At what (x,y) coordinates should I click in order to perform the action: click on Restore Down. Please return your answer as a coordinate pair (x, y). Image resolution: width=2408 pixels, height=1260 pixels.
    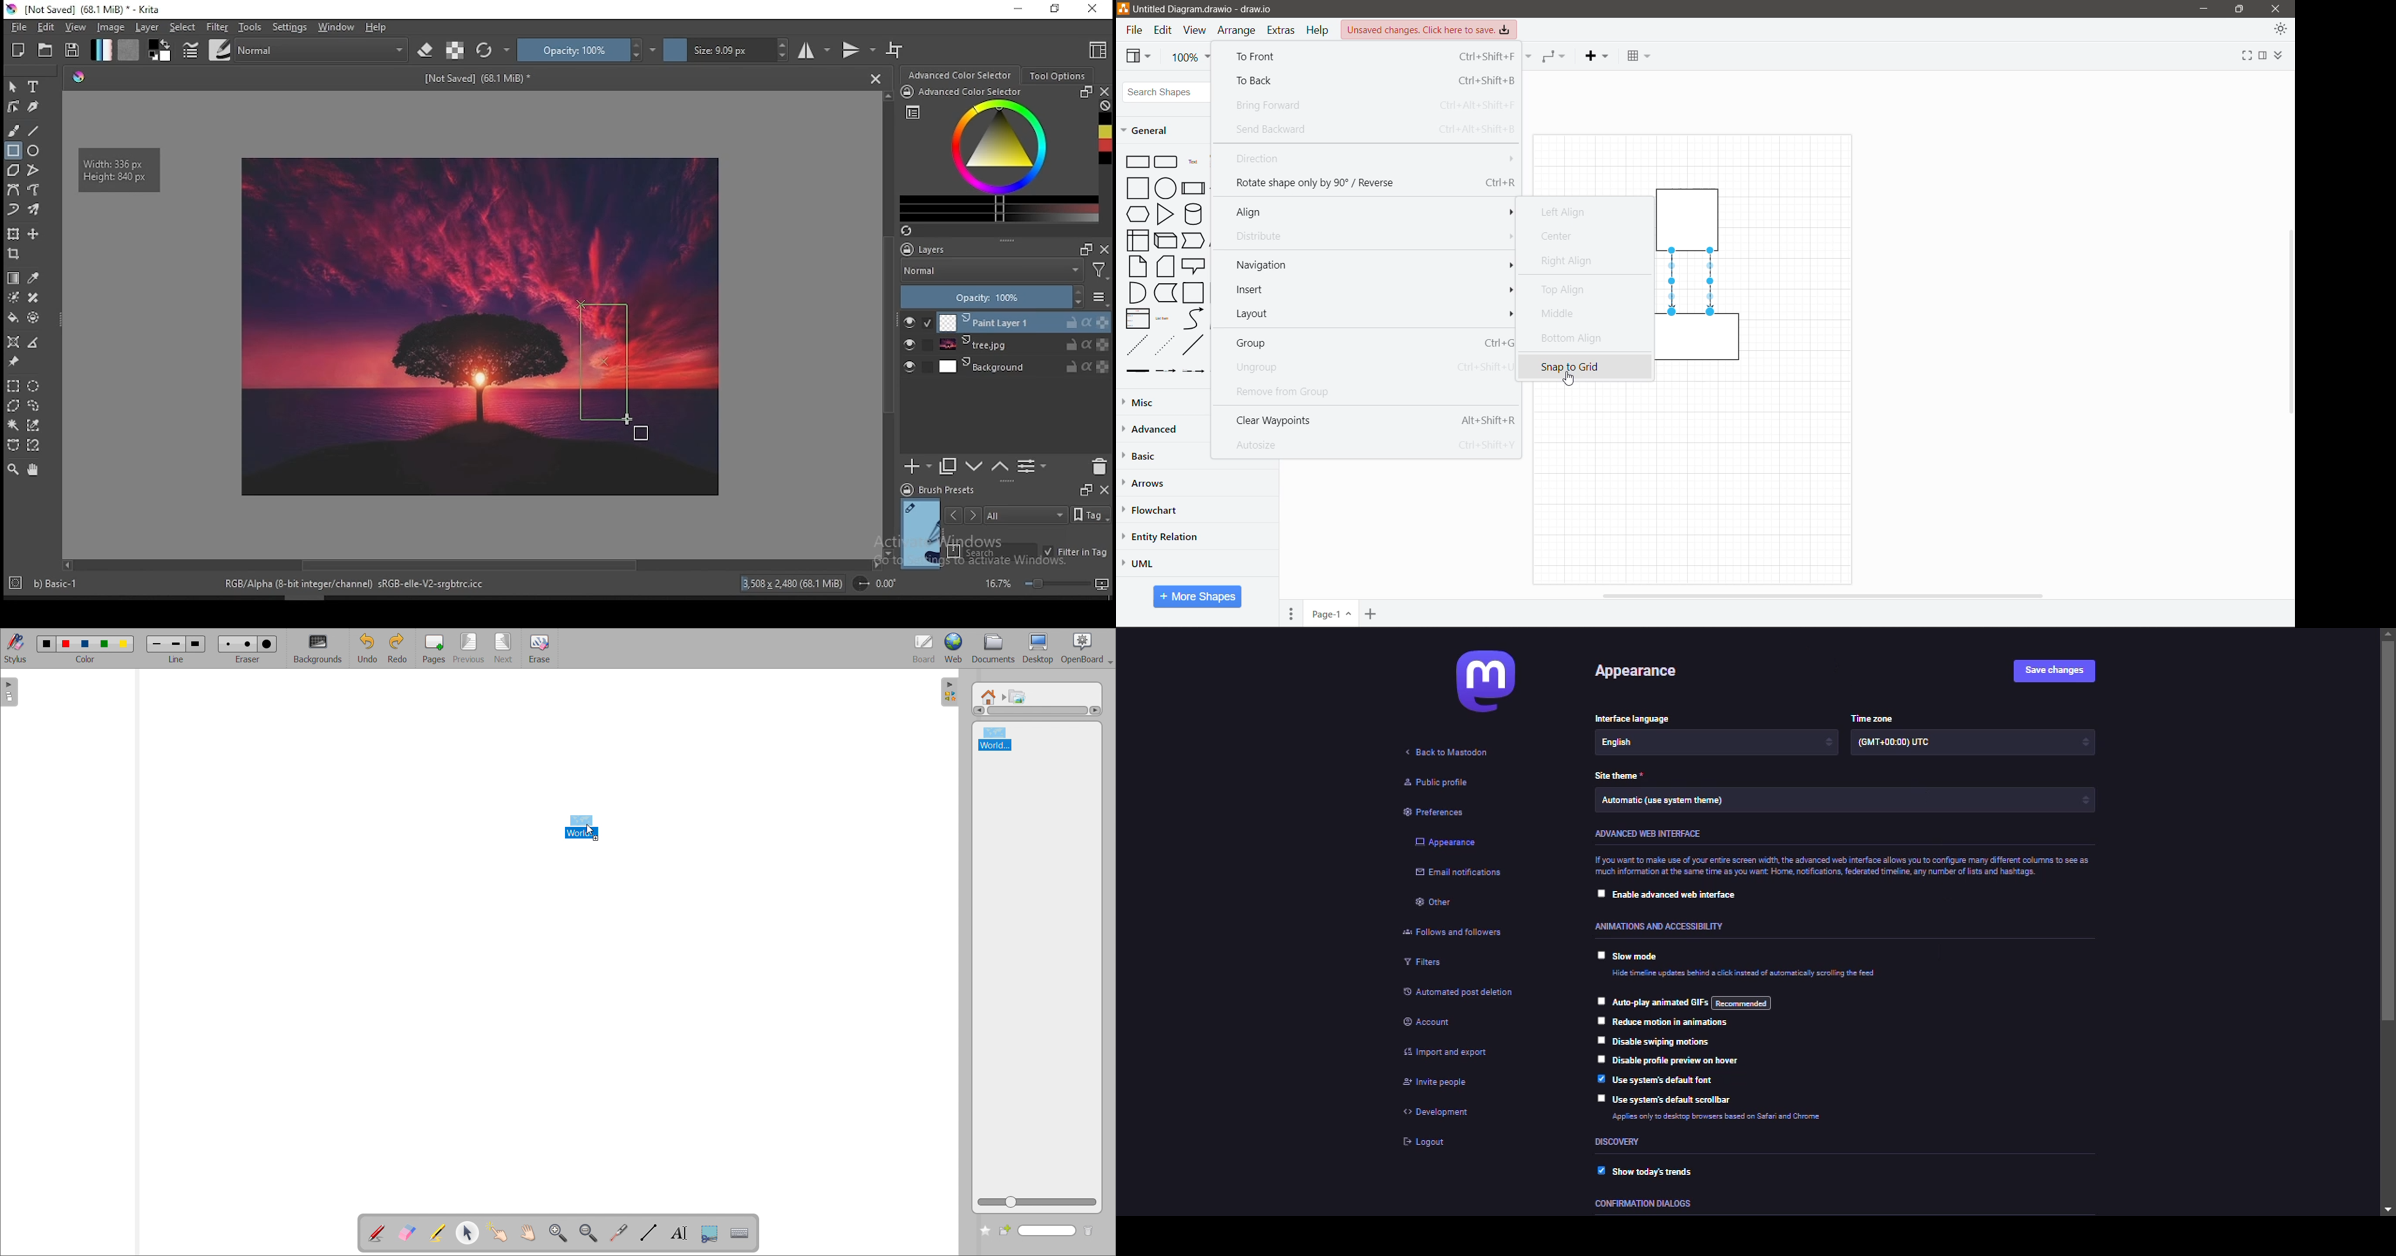
    Looking at the image, I should click on (2241, 8).